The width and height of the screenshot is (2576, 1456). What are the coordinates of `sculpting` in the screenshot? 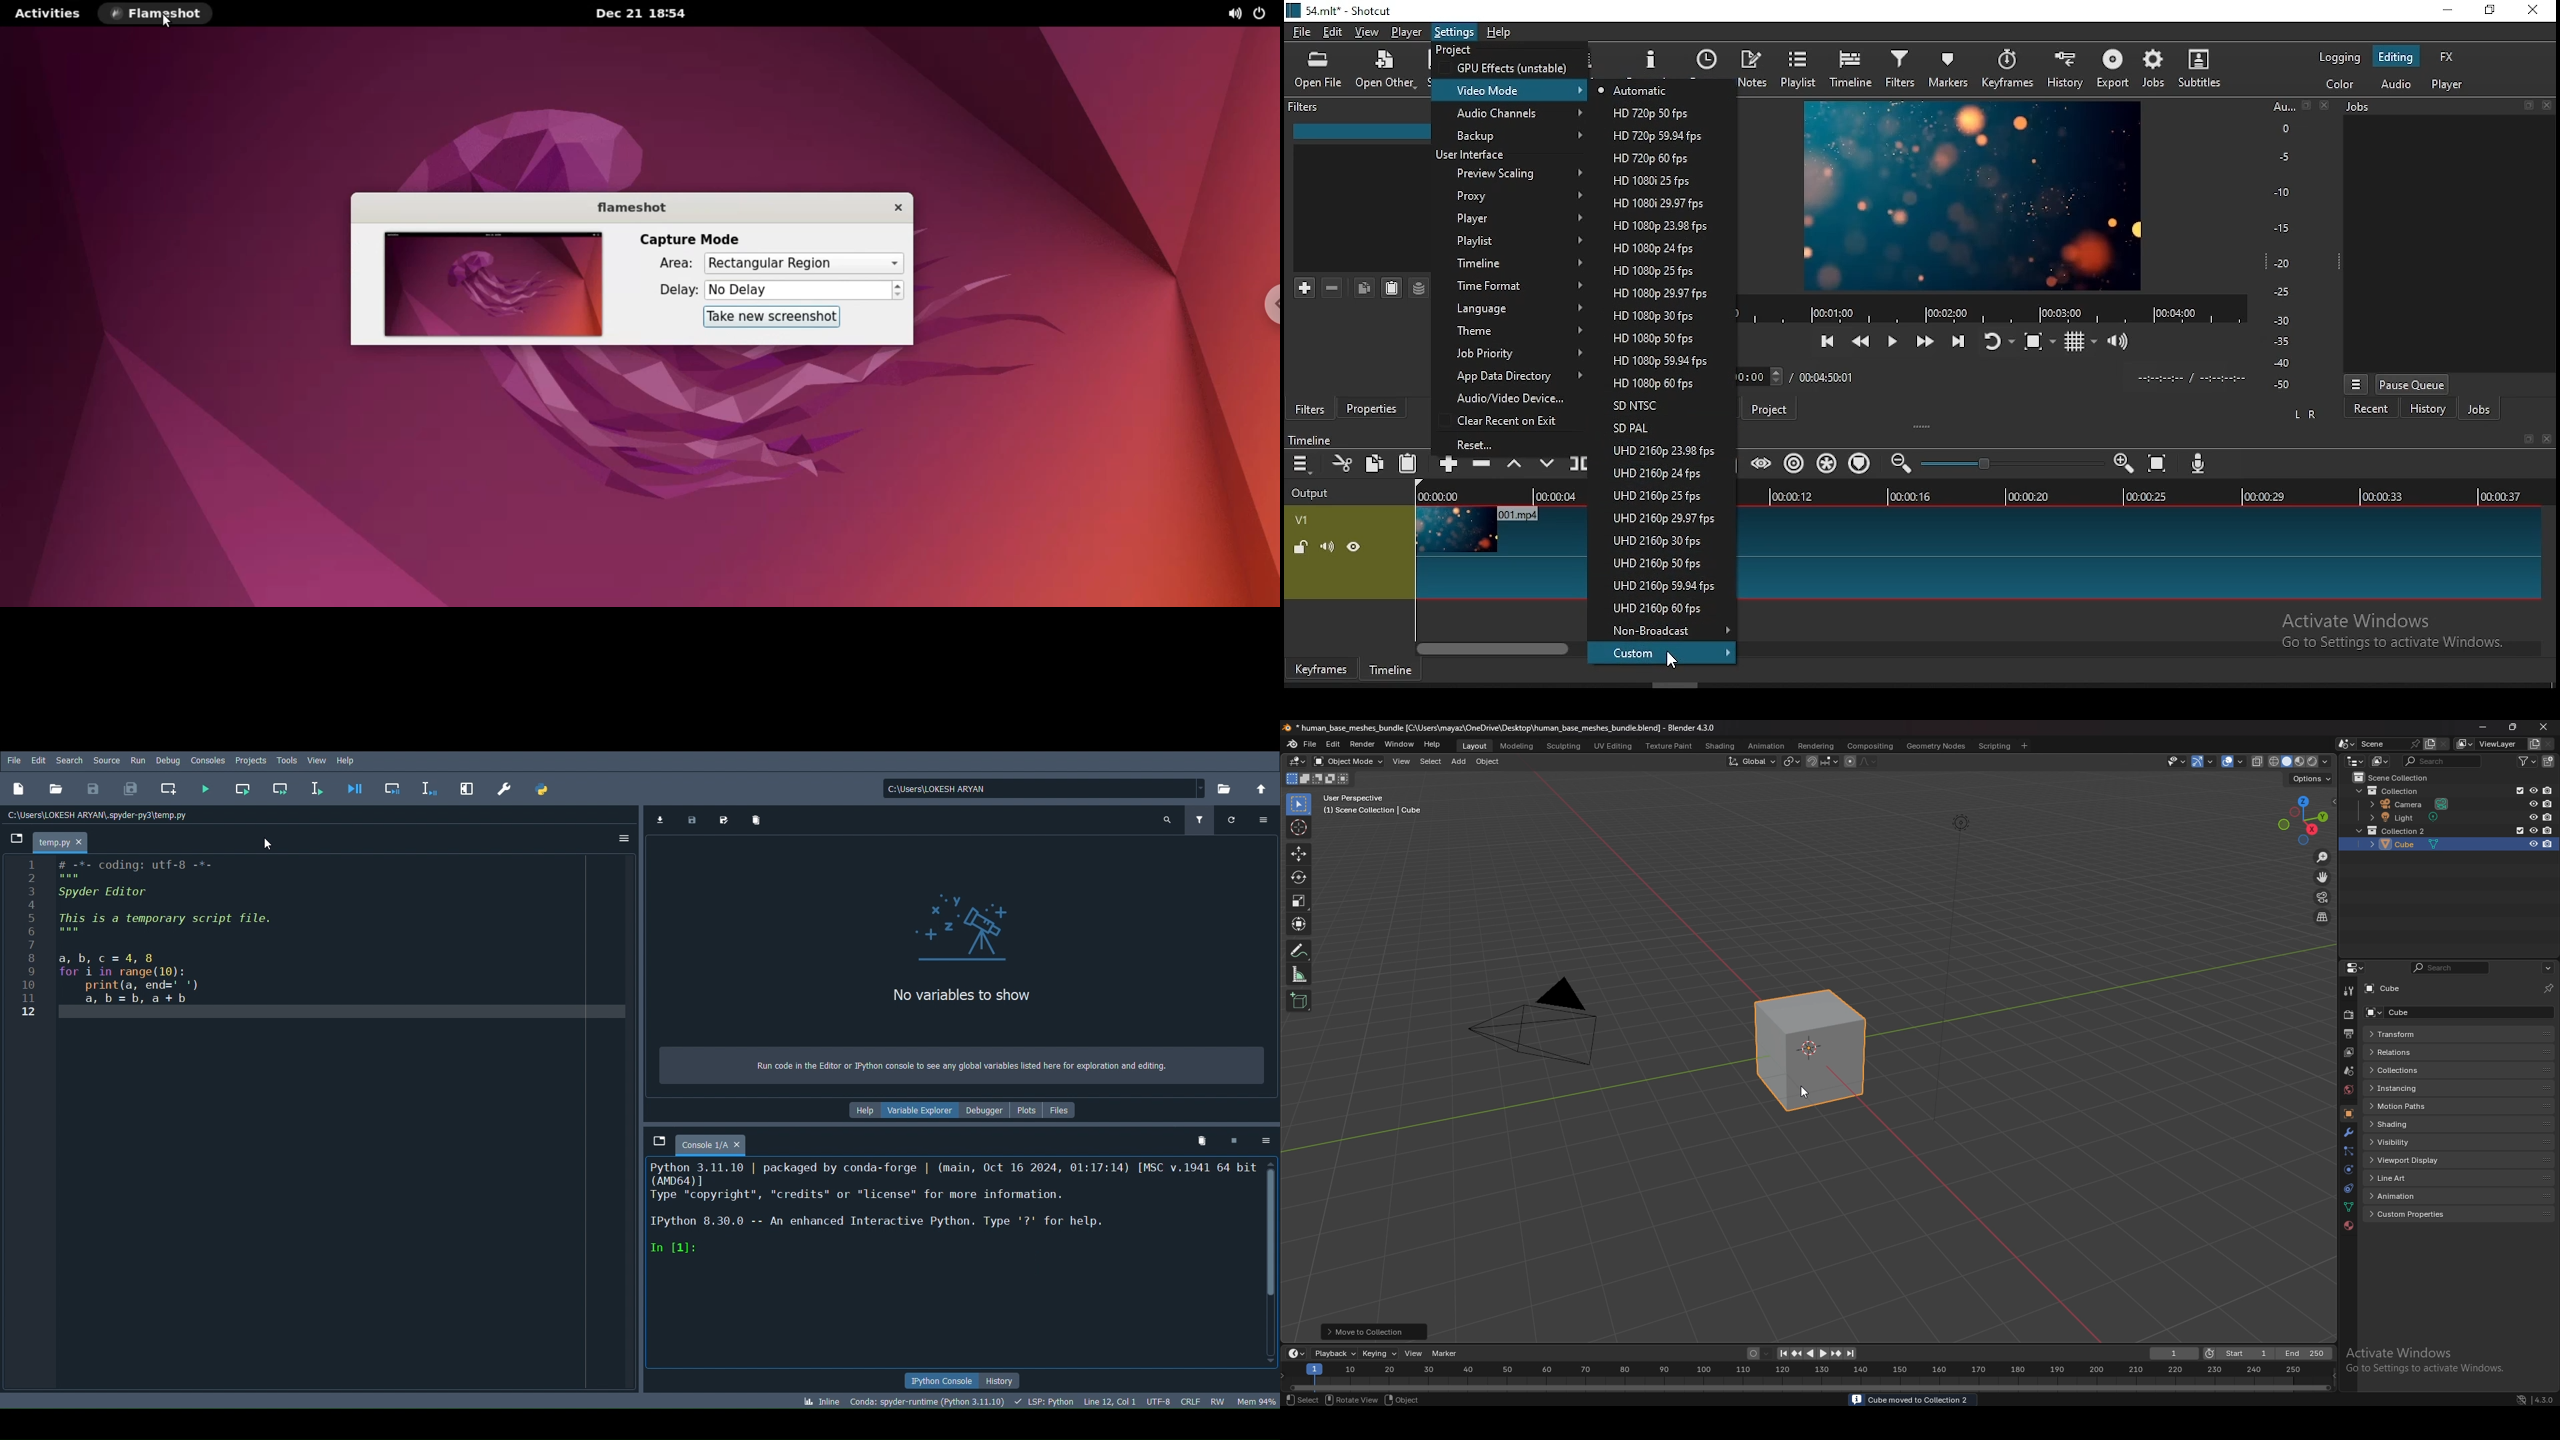 It's located at (1565, 745).